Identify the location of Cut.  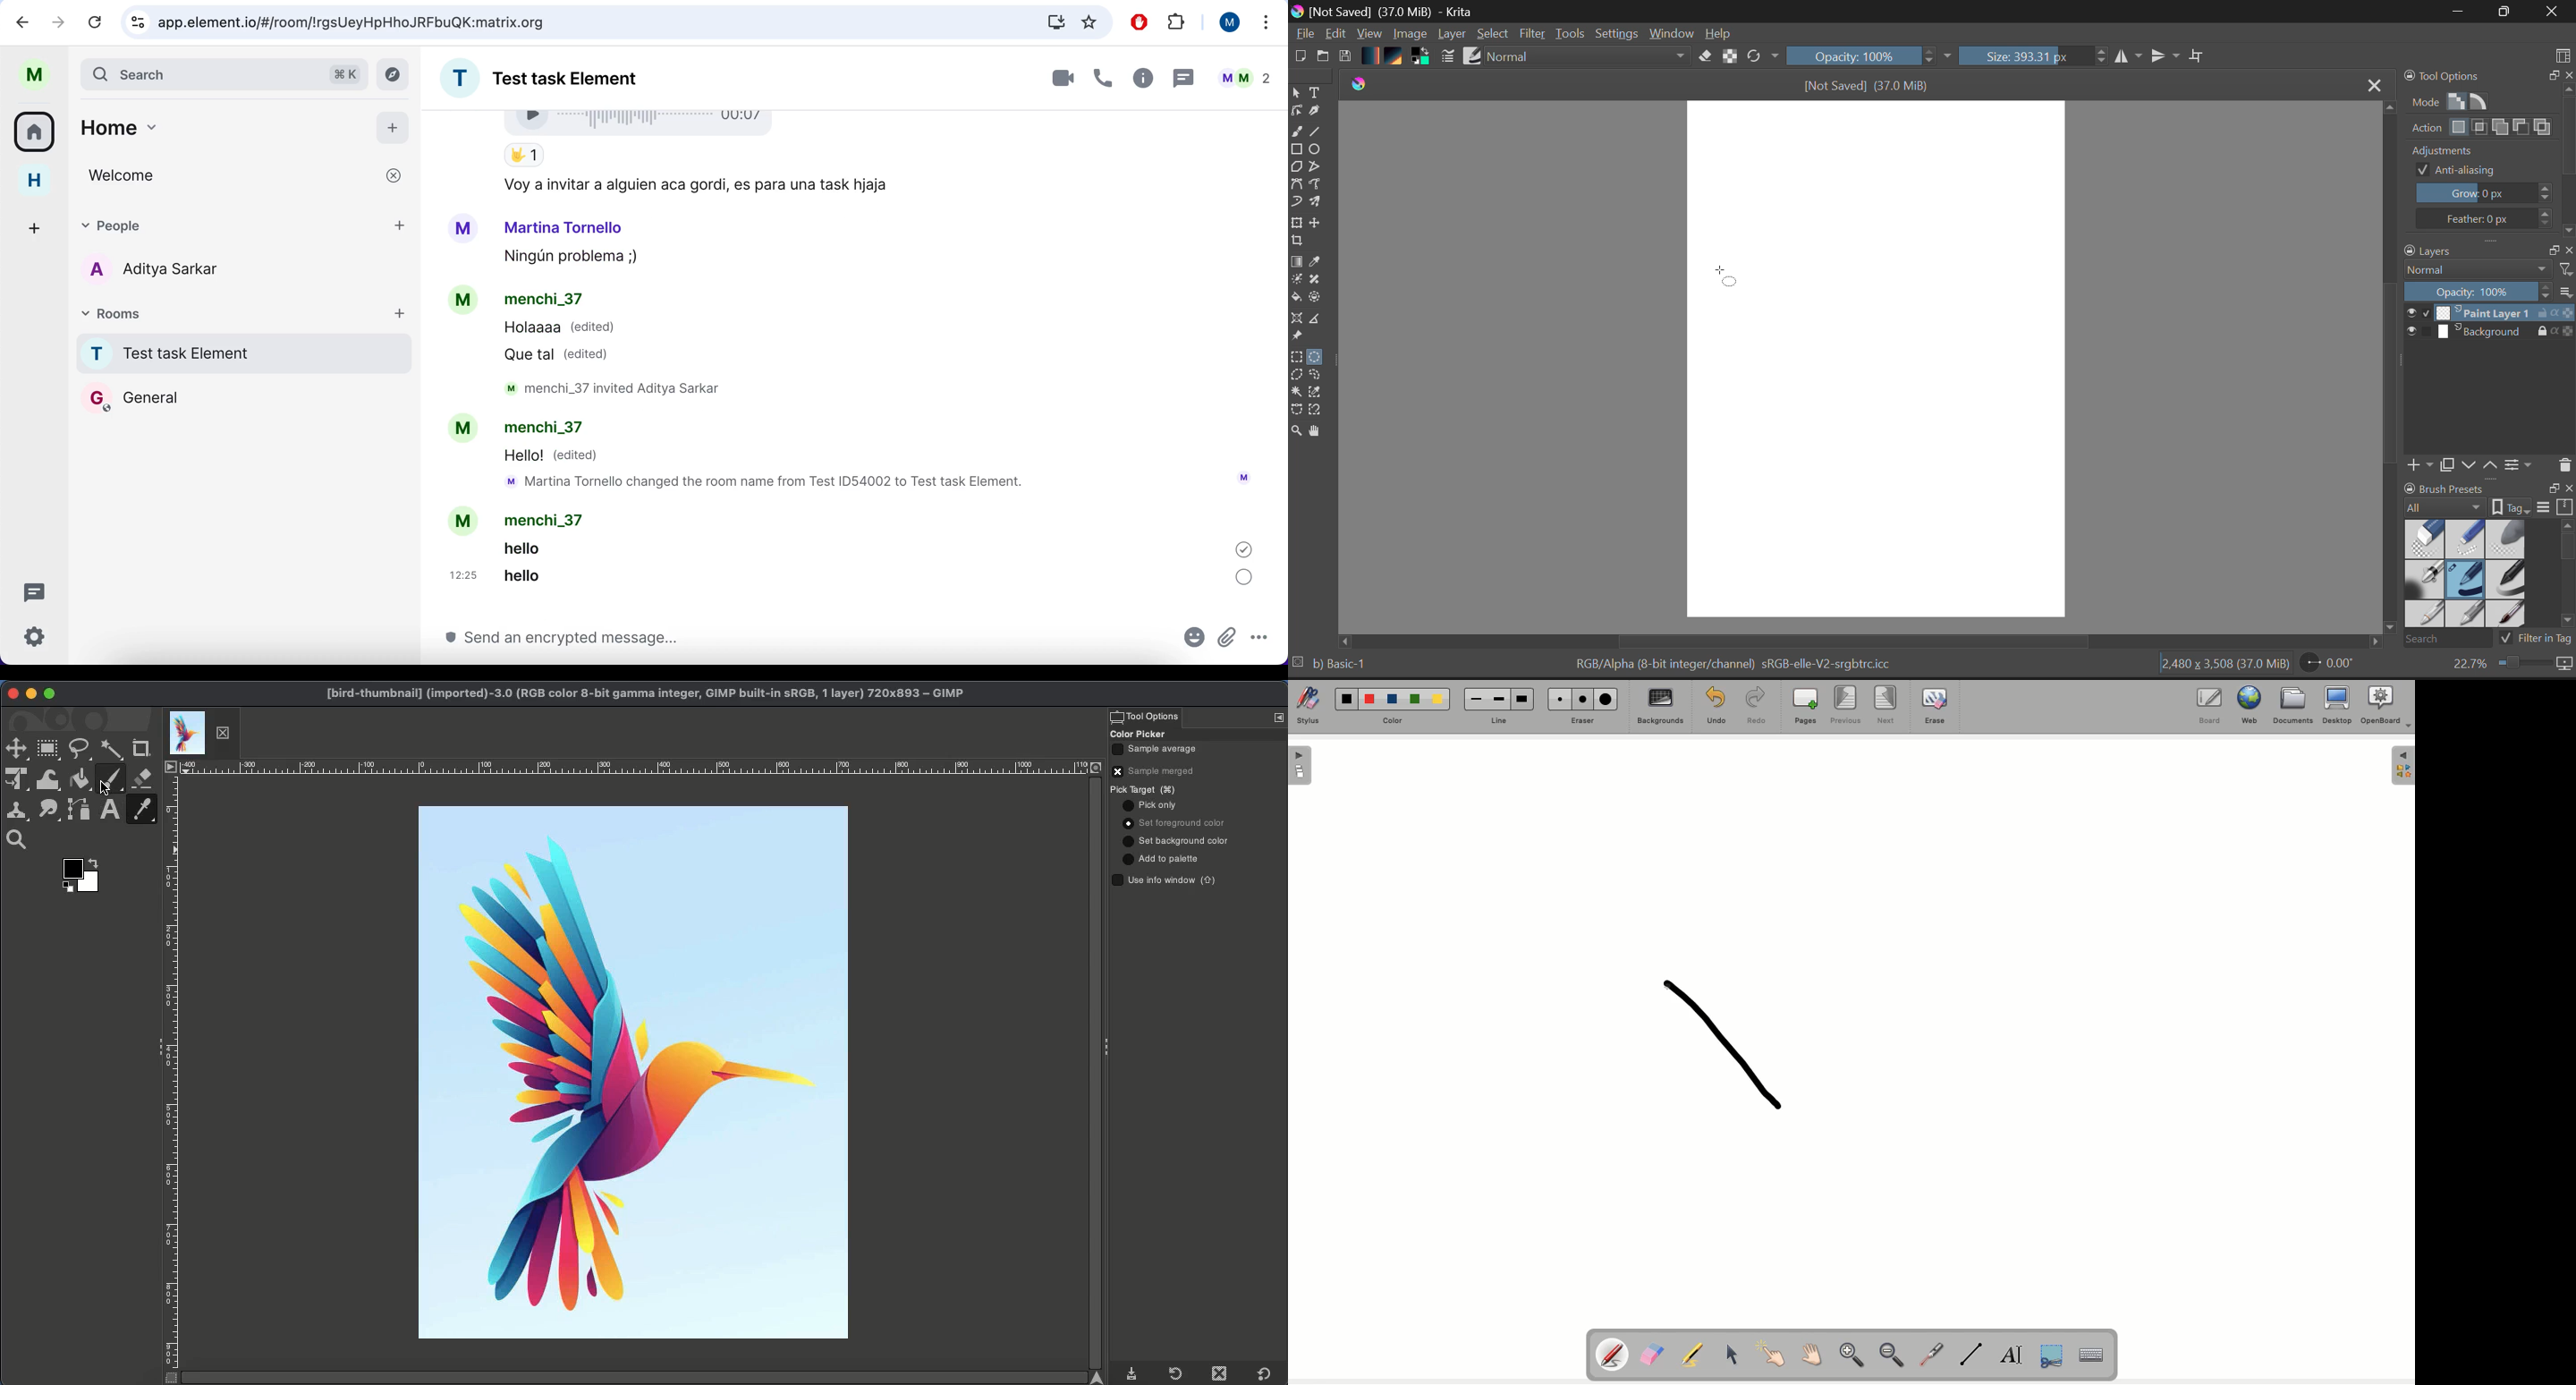
(2052, 1357).